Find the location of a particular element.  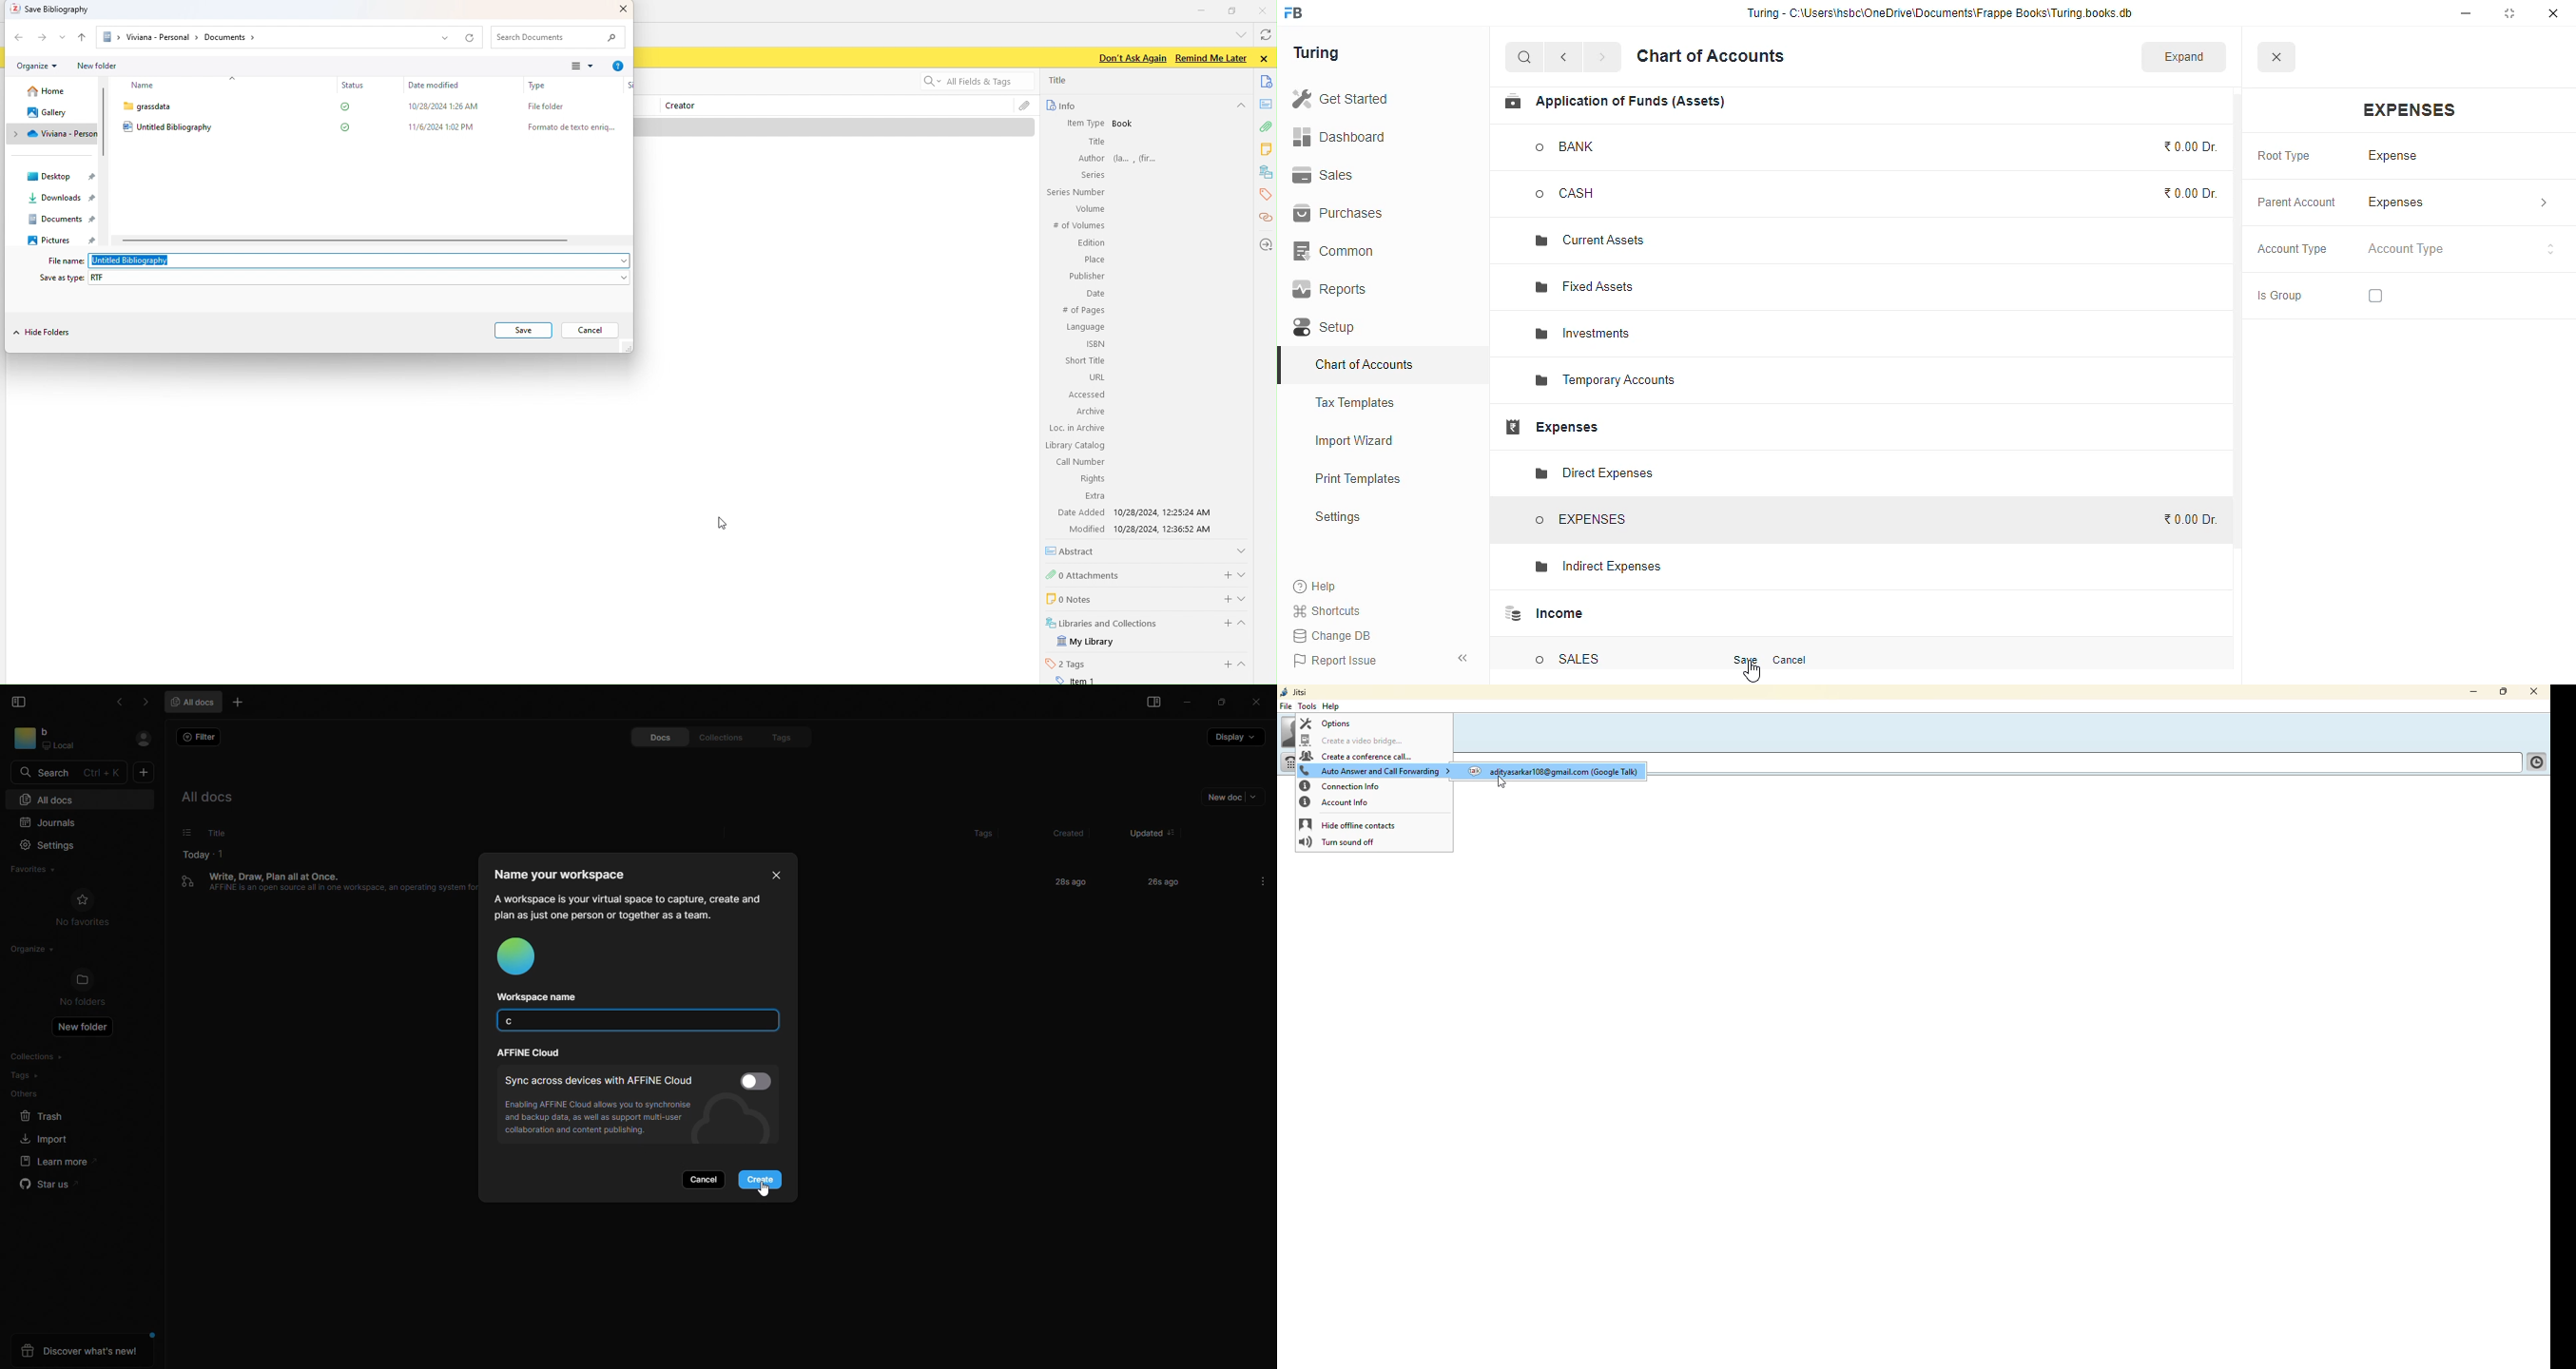

Set Bibliography is located at coordinates (54, 10).